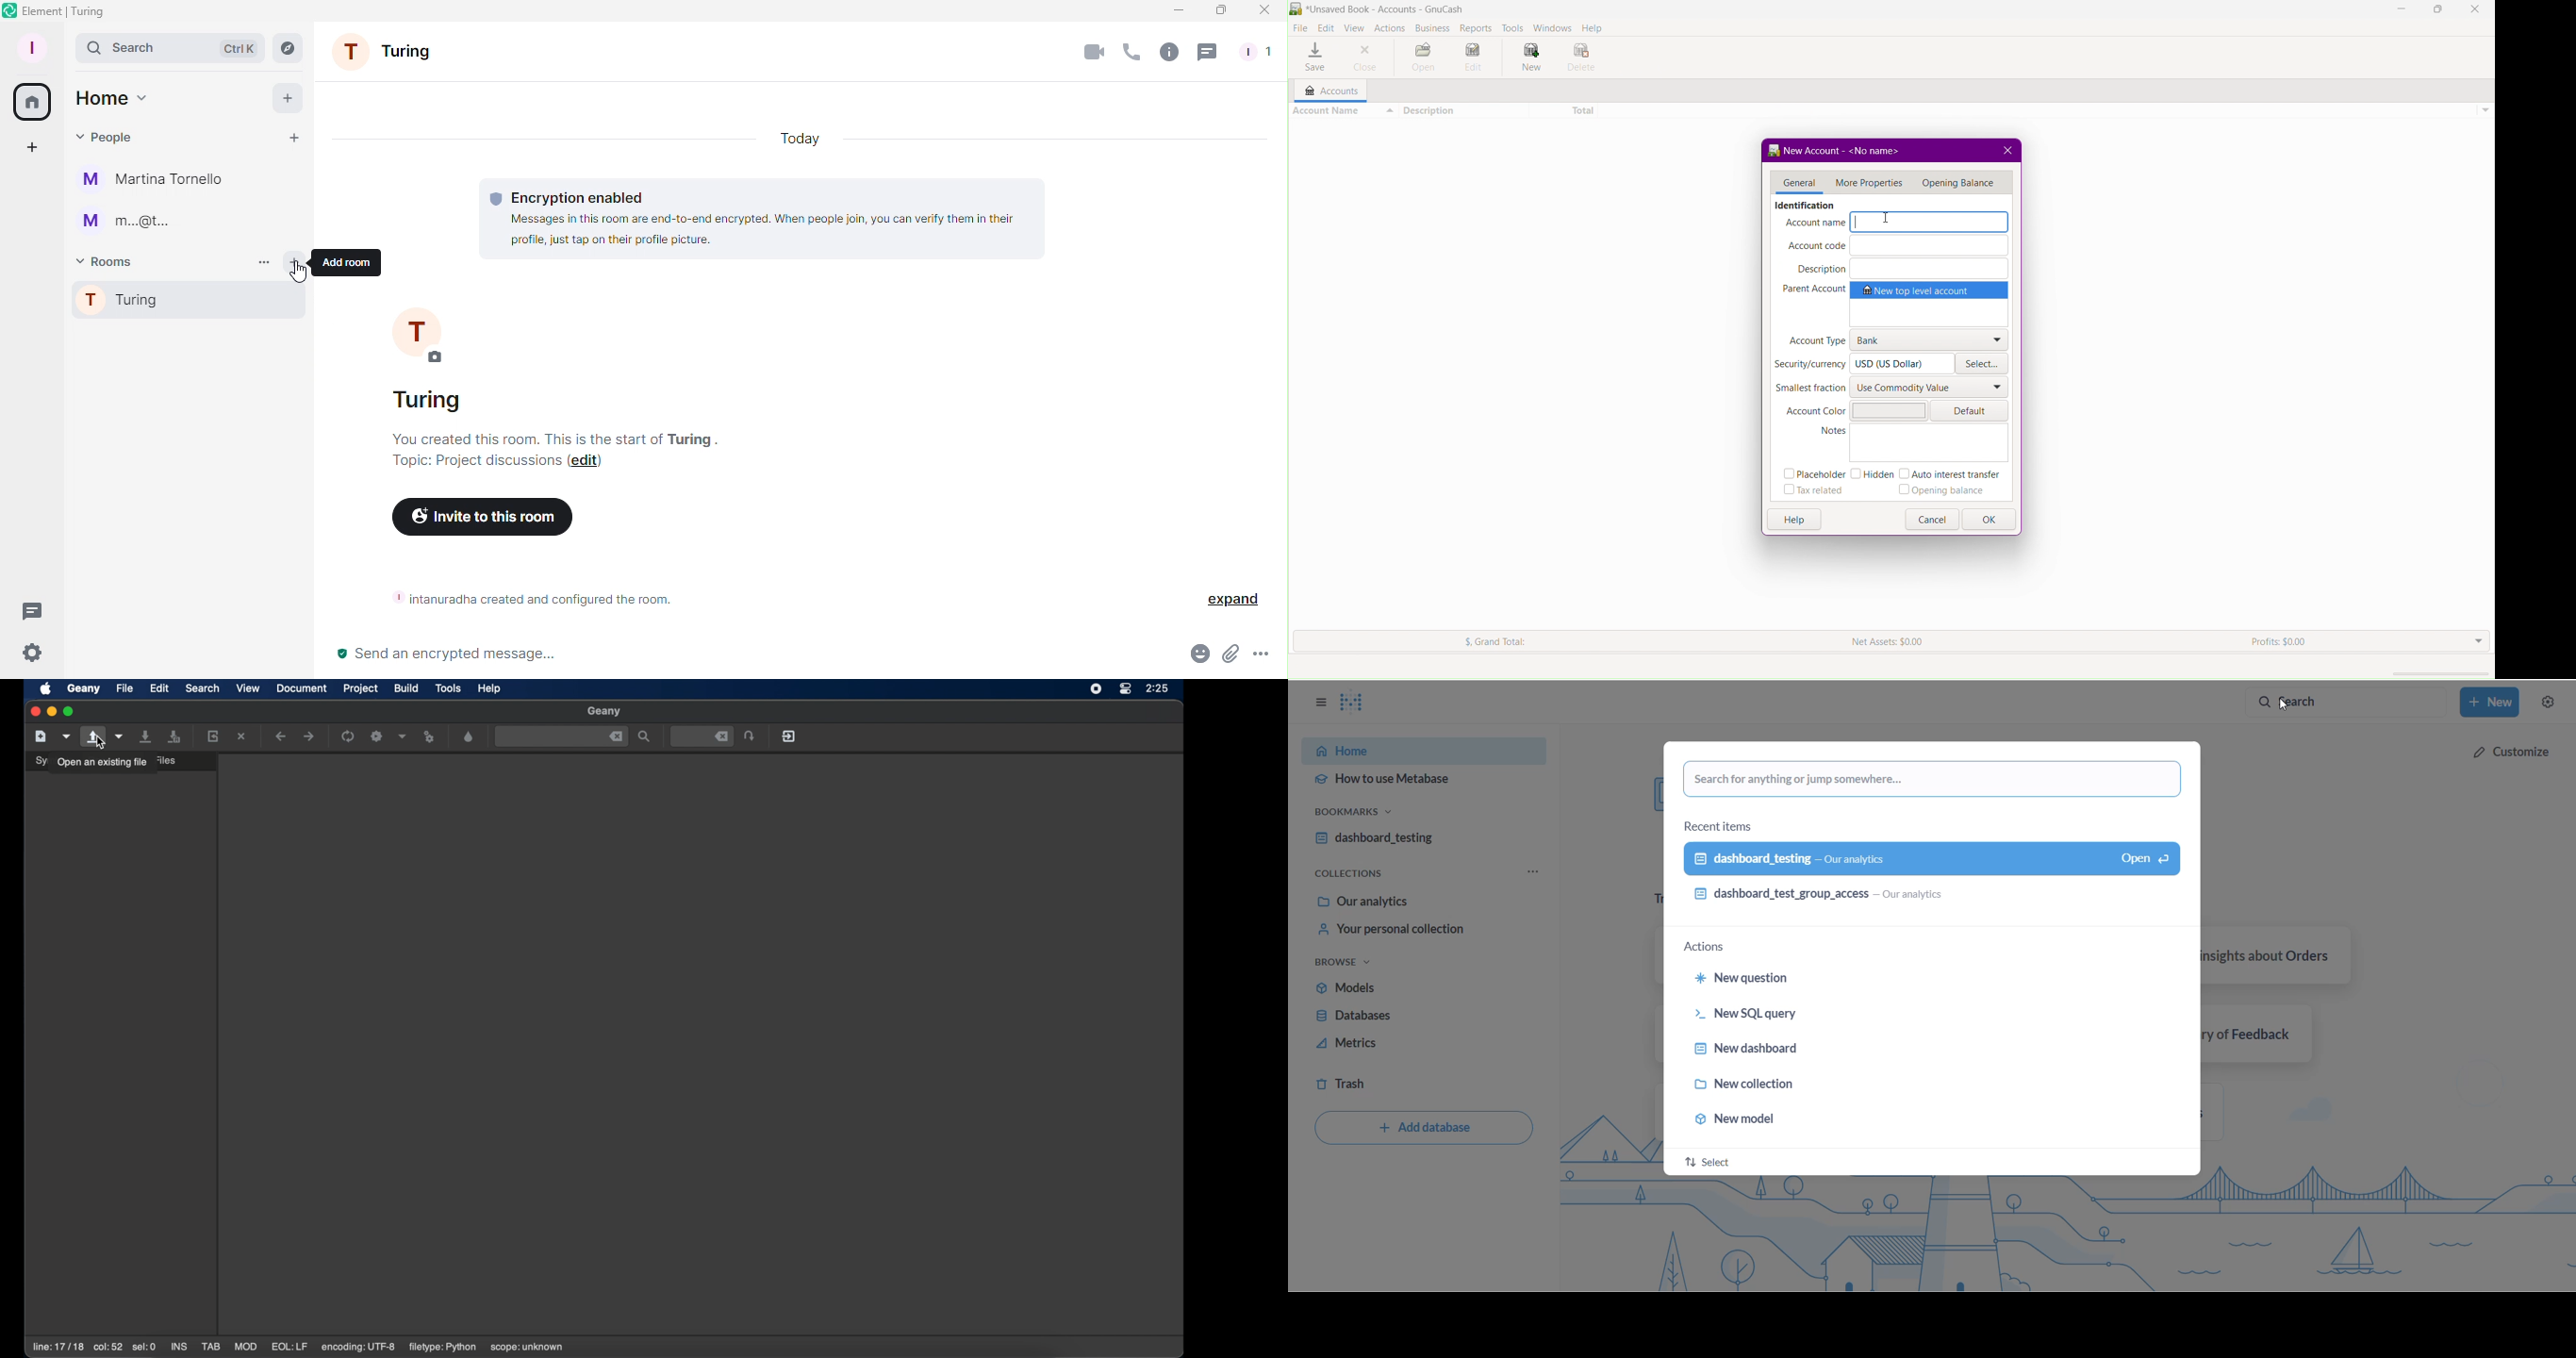 The height and width of the screenshot is (1372, 2576). What do you see at coordinates (1713, 1163) in the screenshot?
I see `select` at bounding box center [1713, 1163].